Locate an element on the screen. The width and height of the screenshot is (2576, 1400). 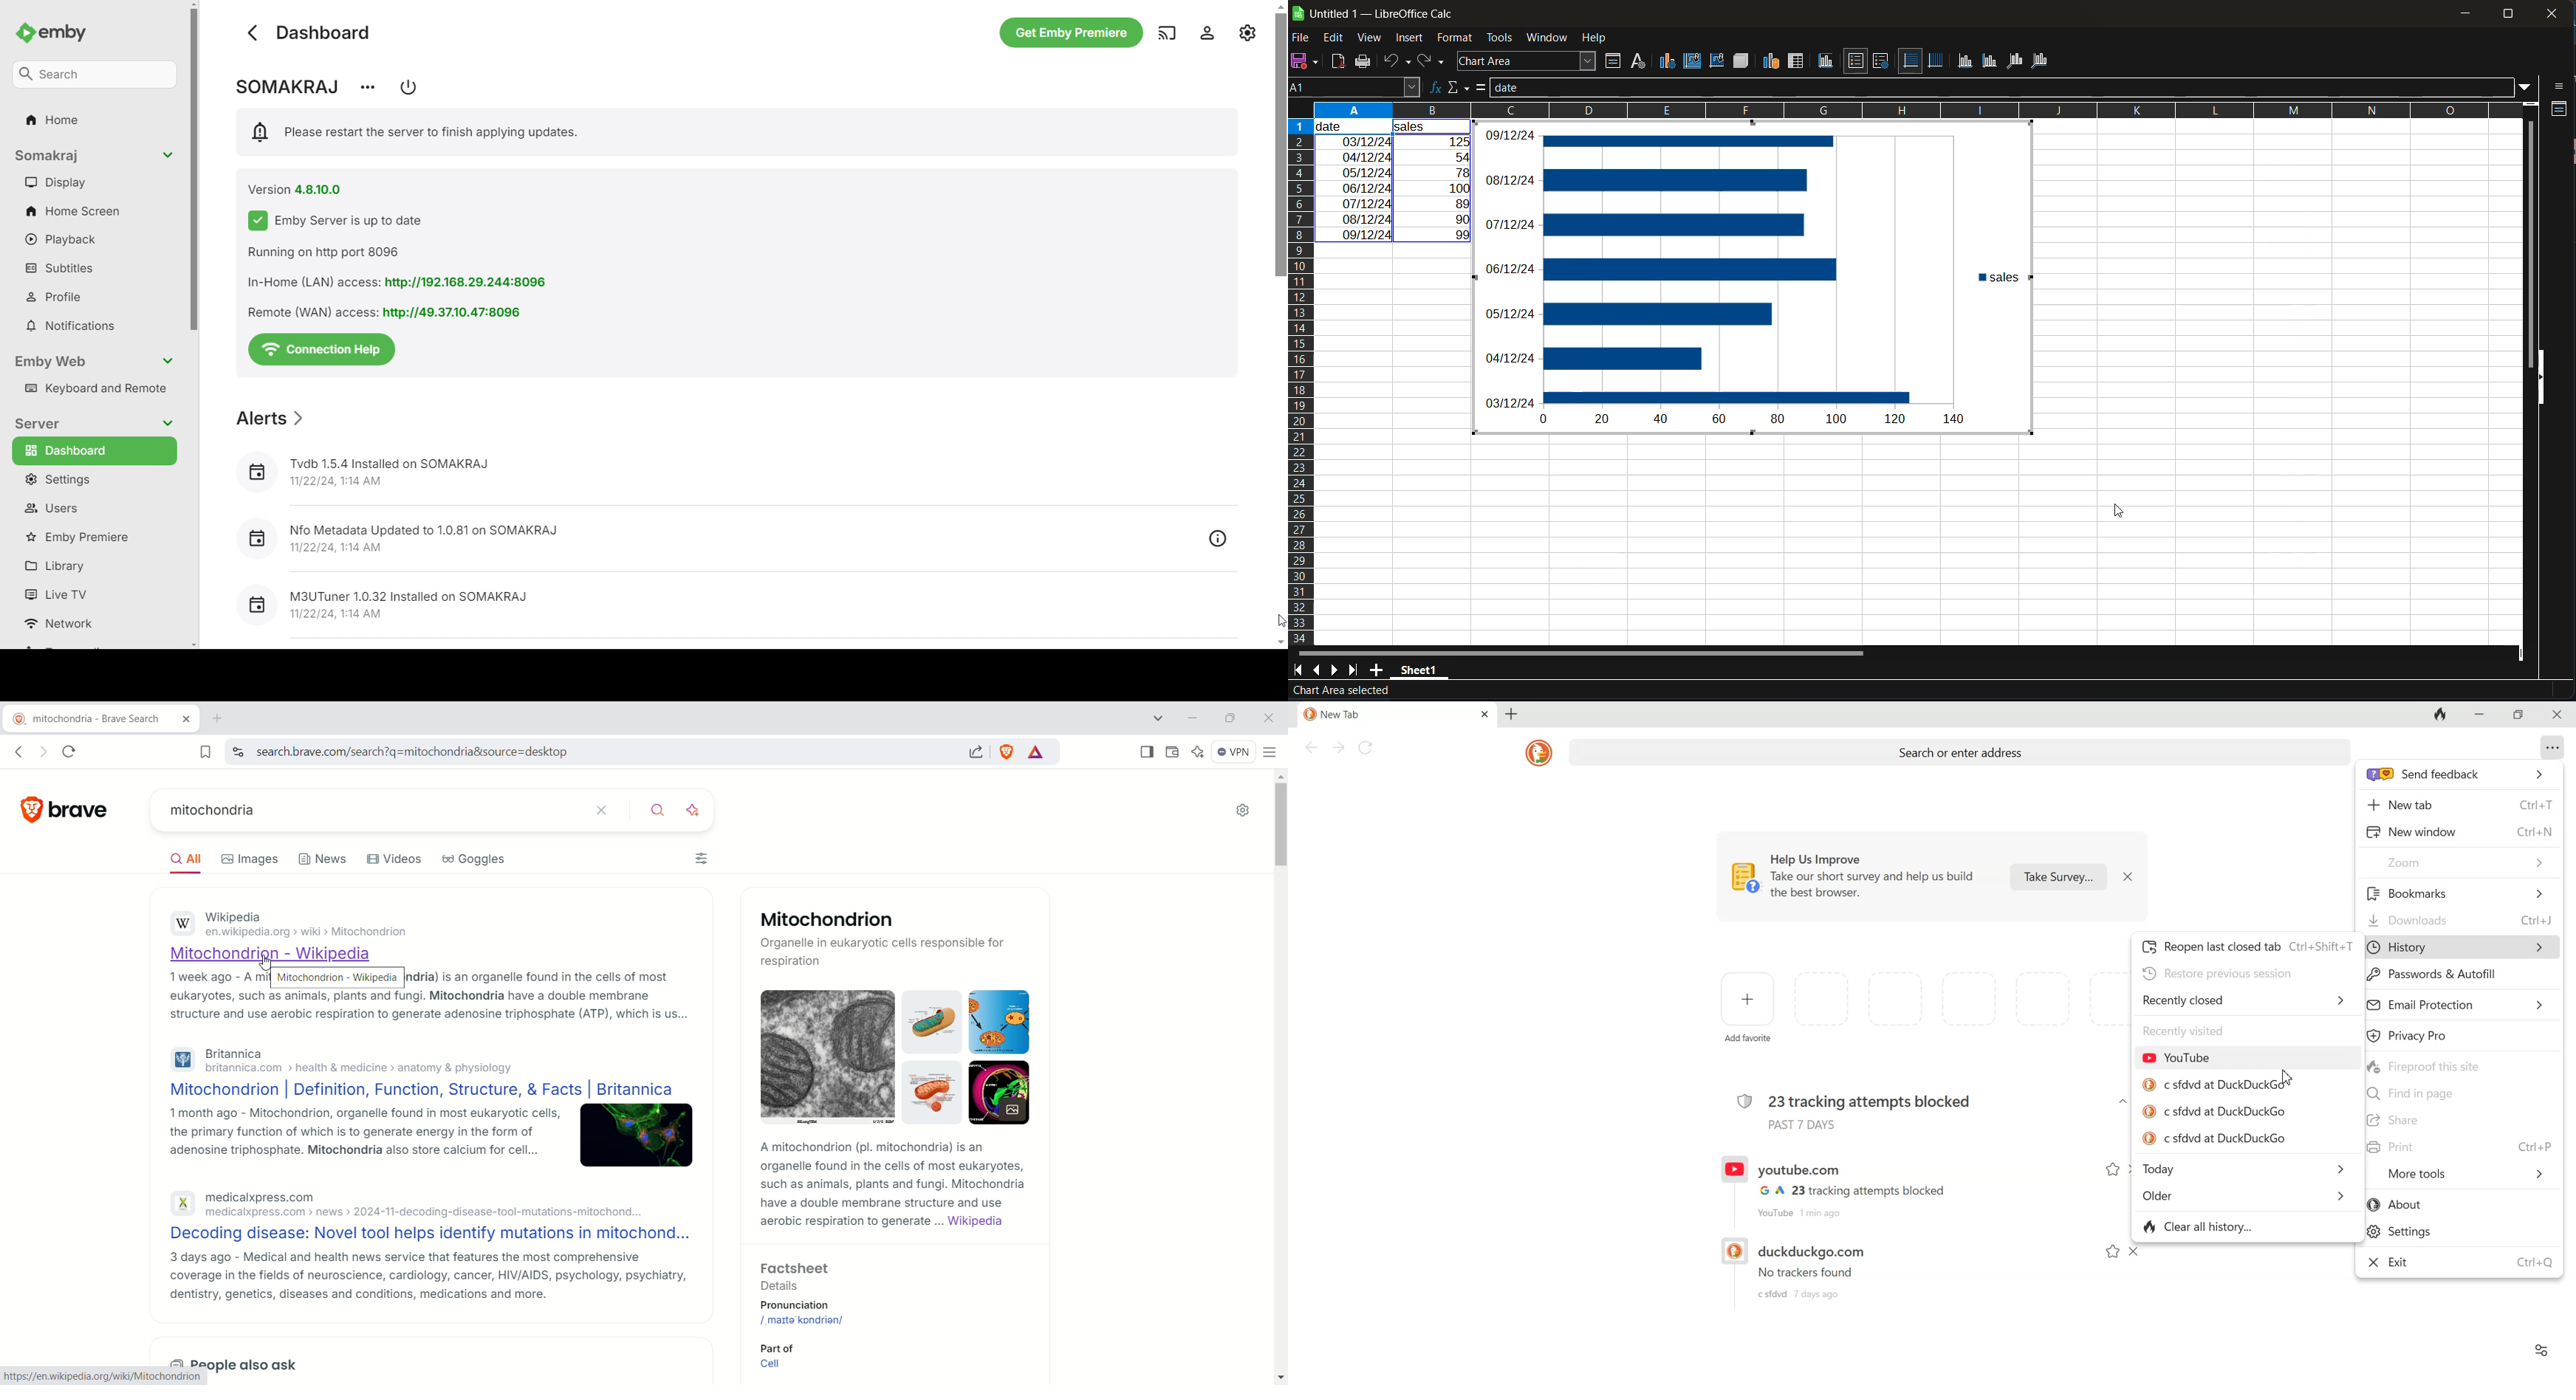
legend on/off is located at coordinates (1857, 61).